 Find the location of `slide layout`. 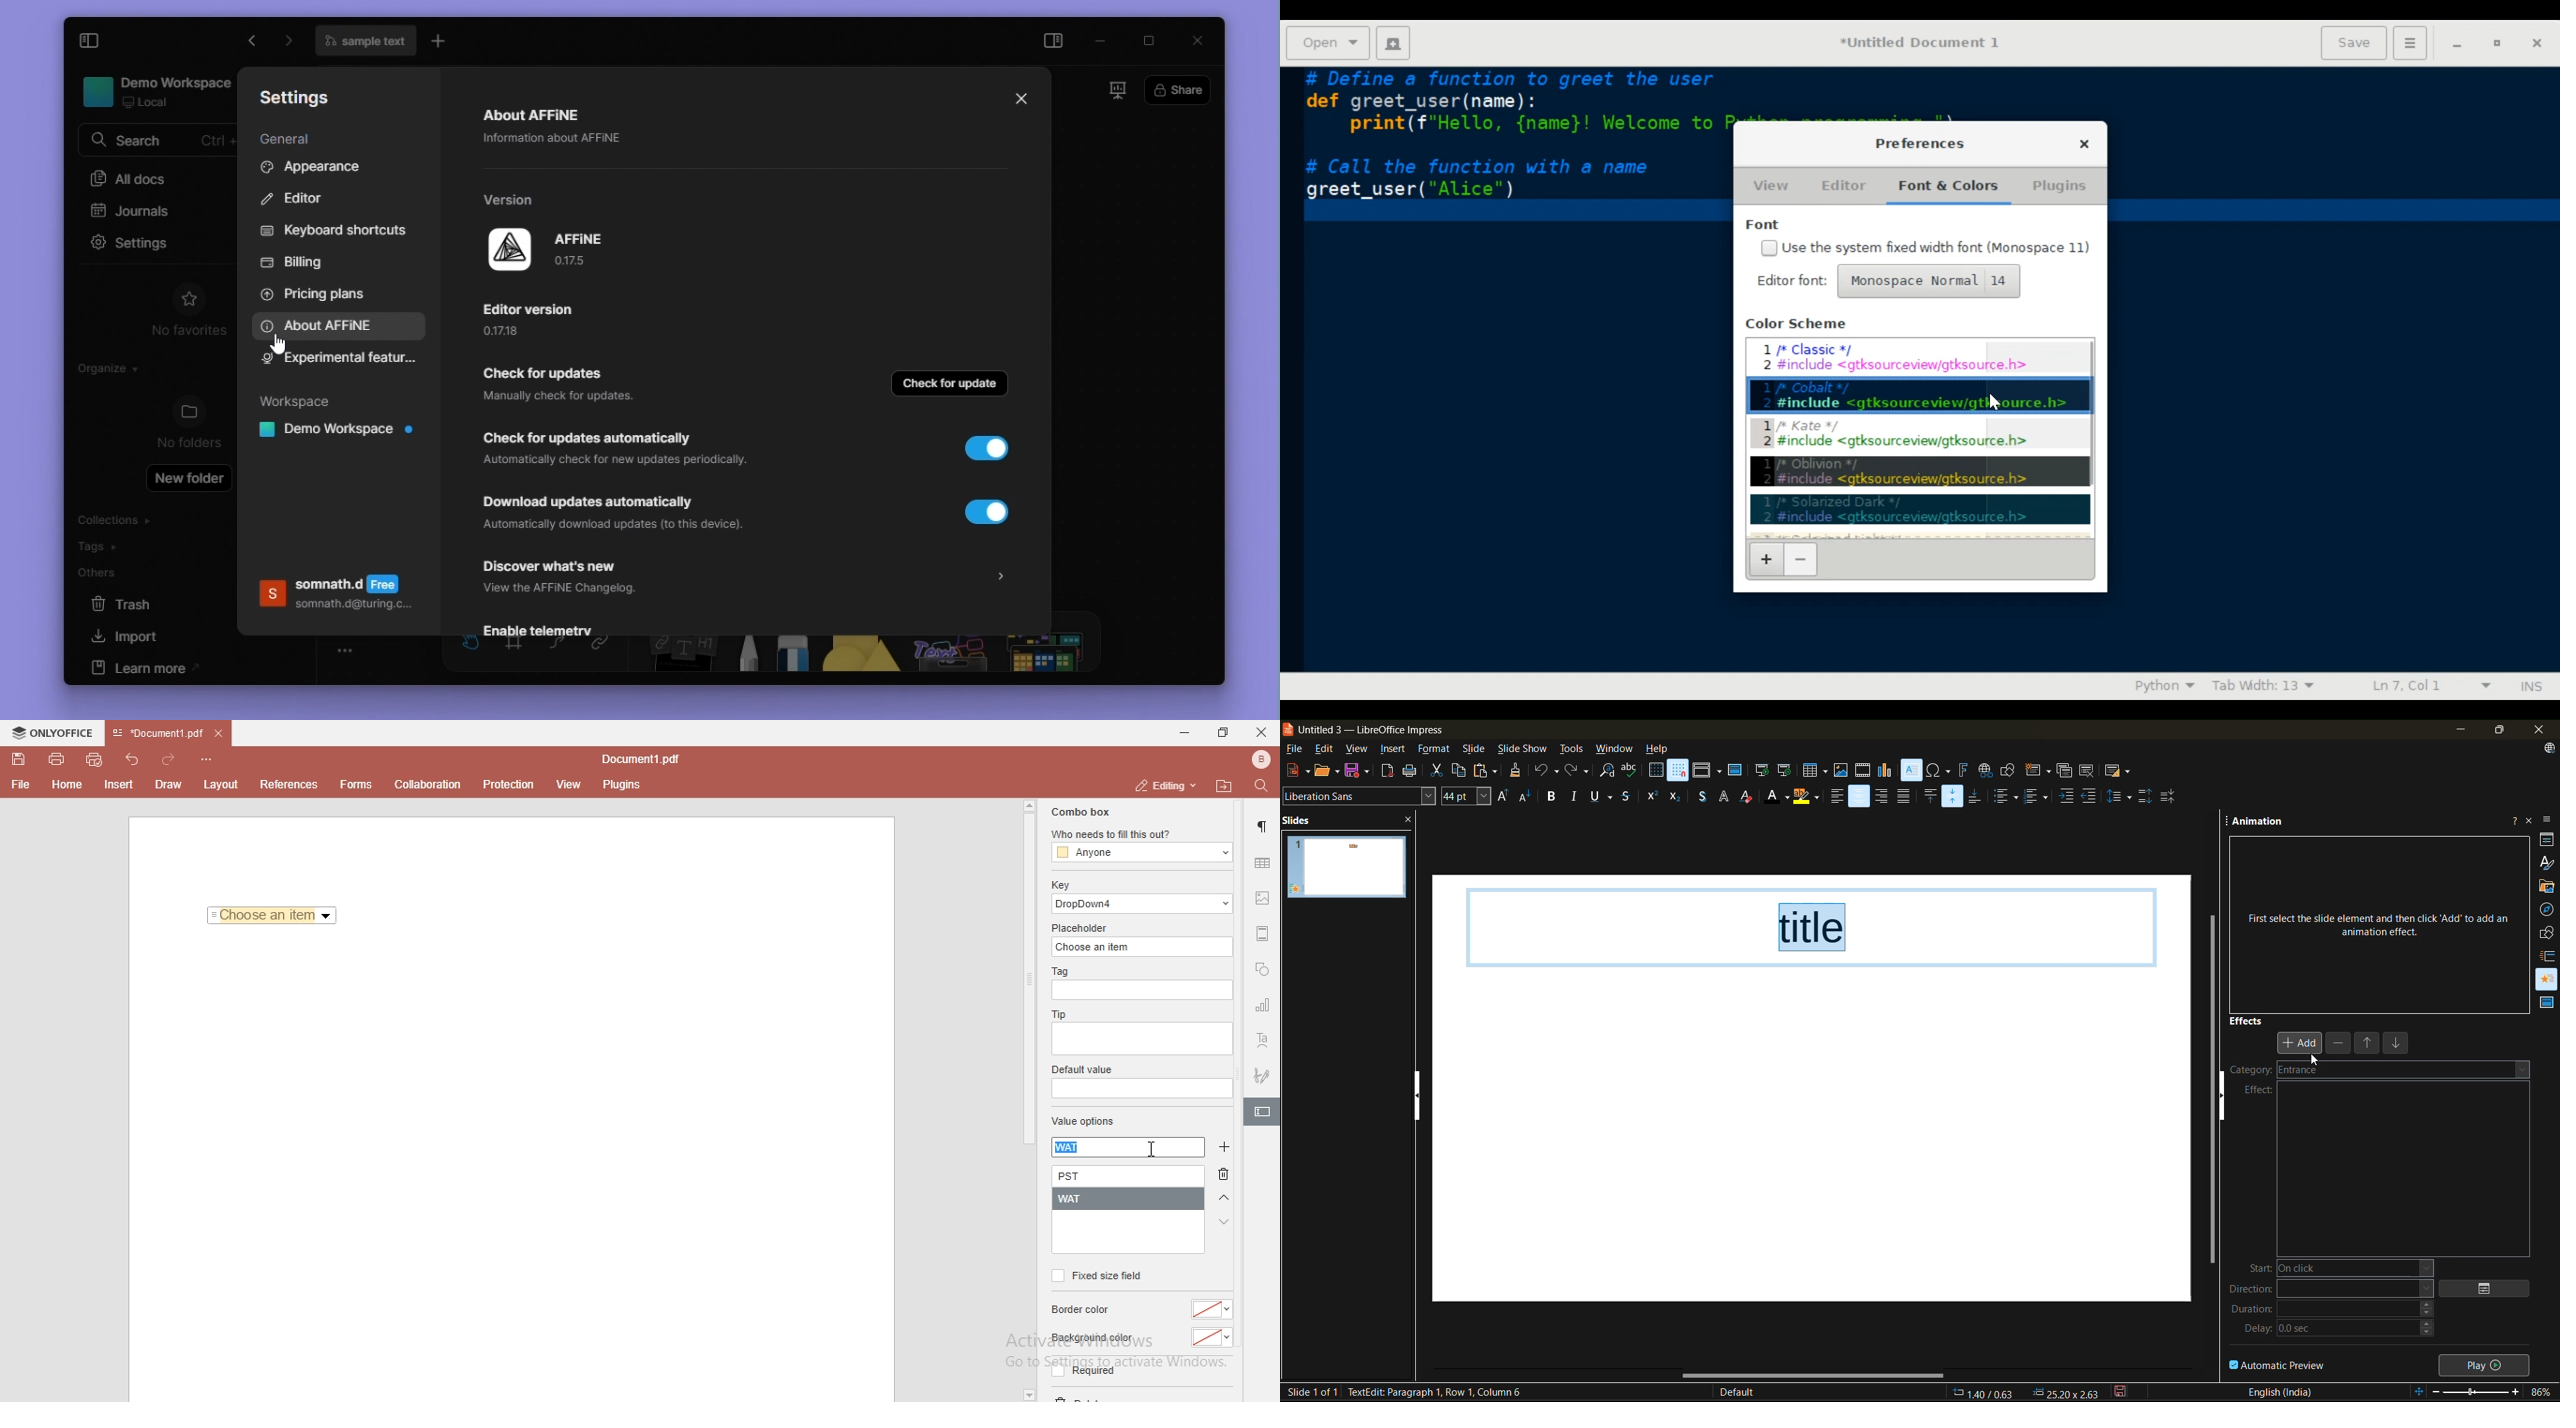

slide layout is located at coordinates (2118, 773).